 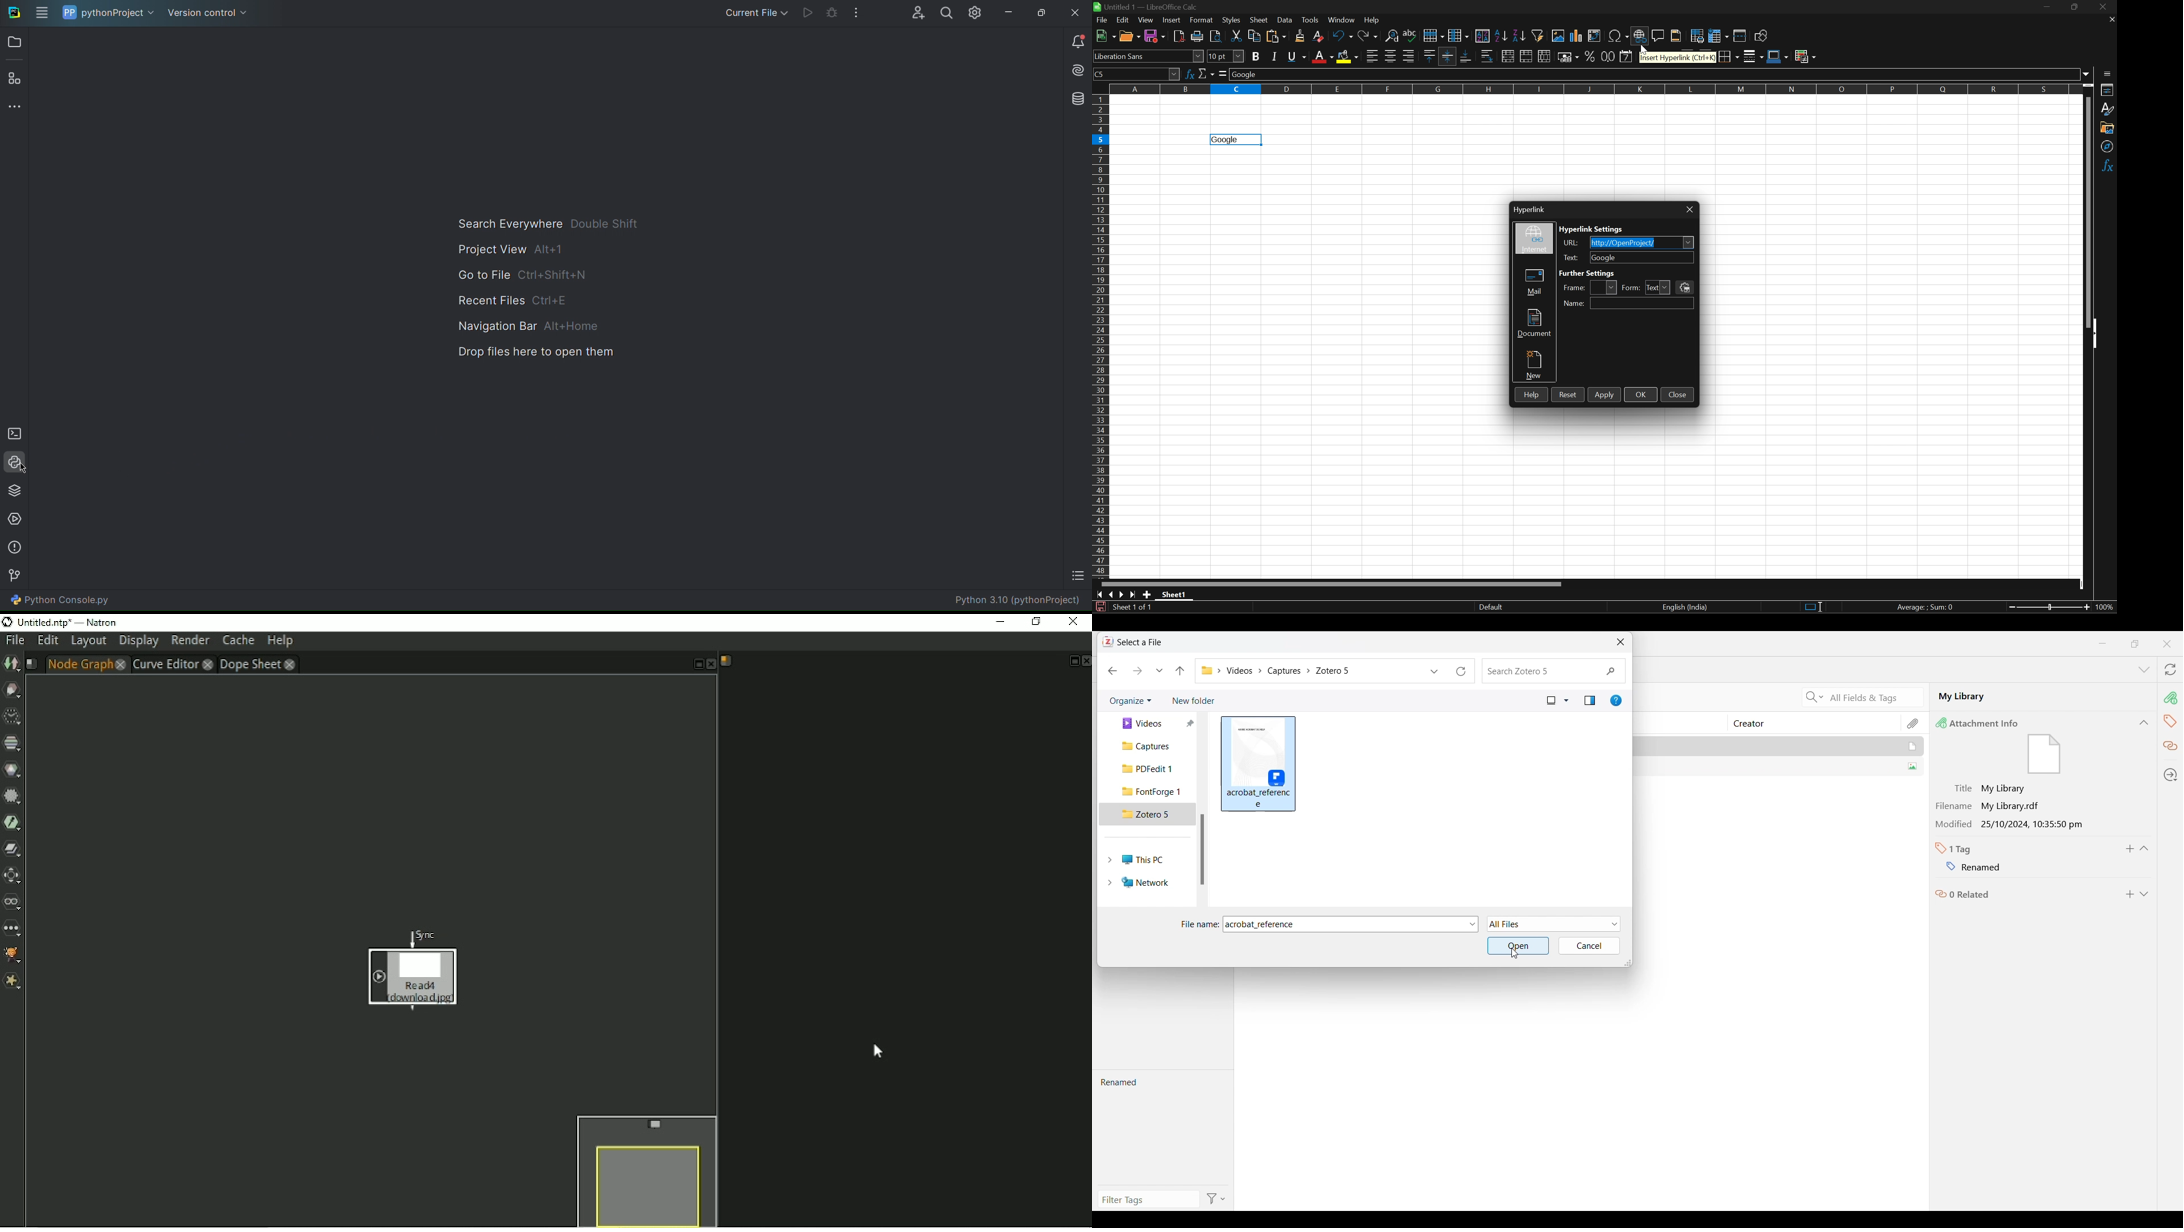 I want to click on Minimize, so click(x=2048, y=7).